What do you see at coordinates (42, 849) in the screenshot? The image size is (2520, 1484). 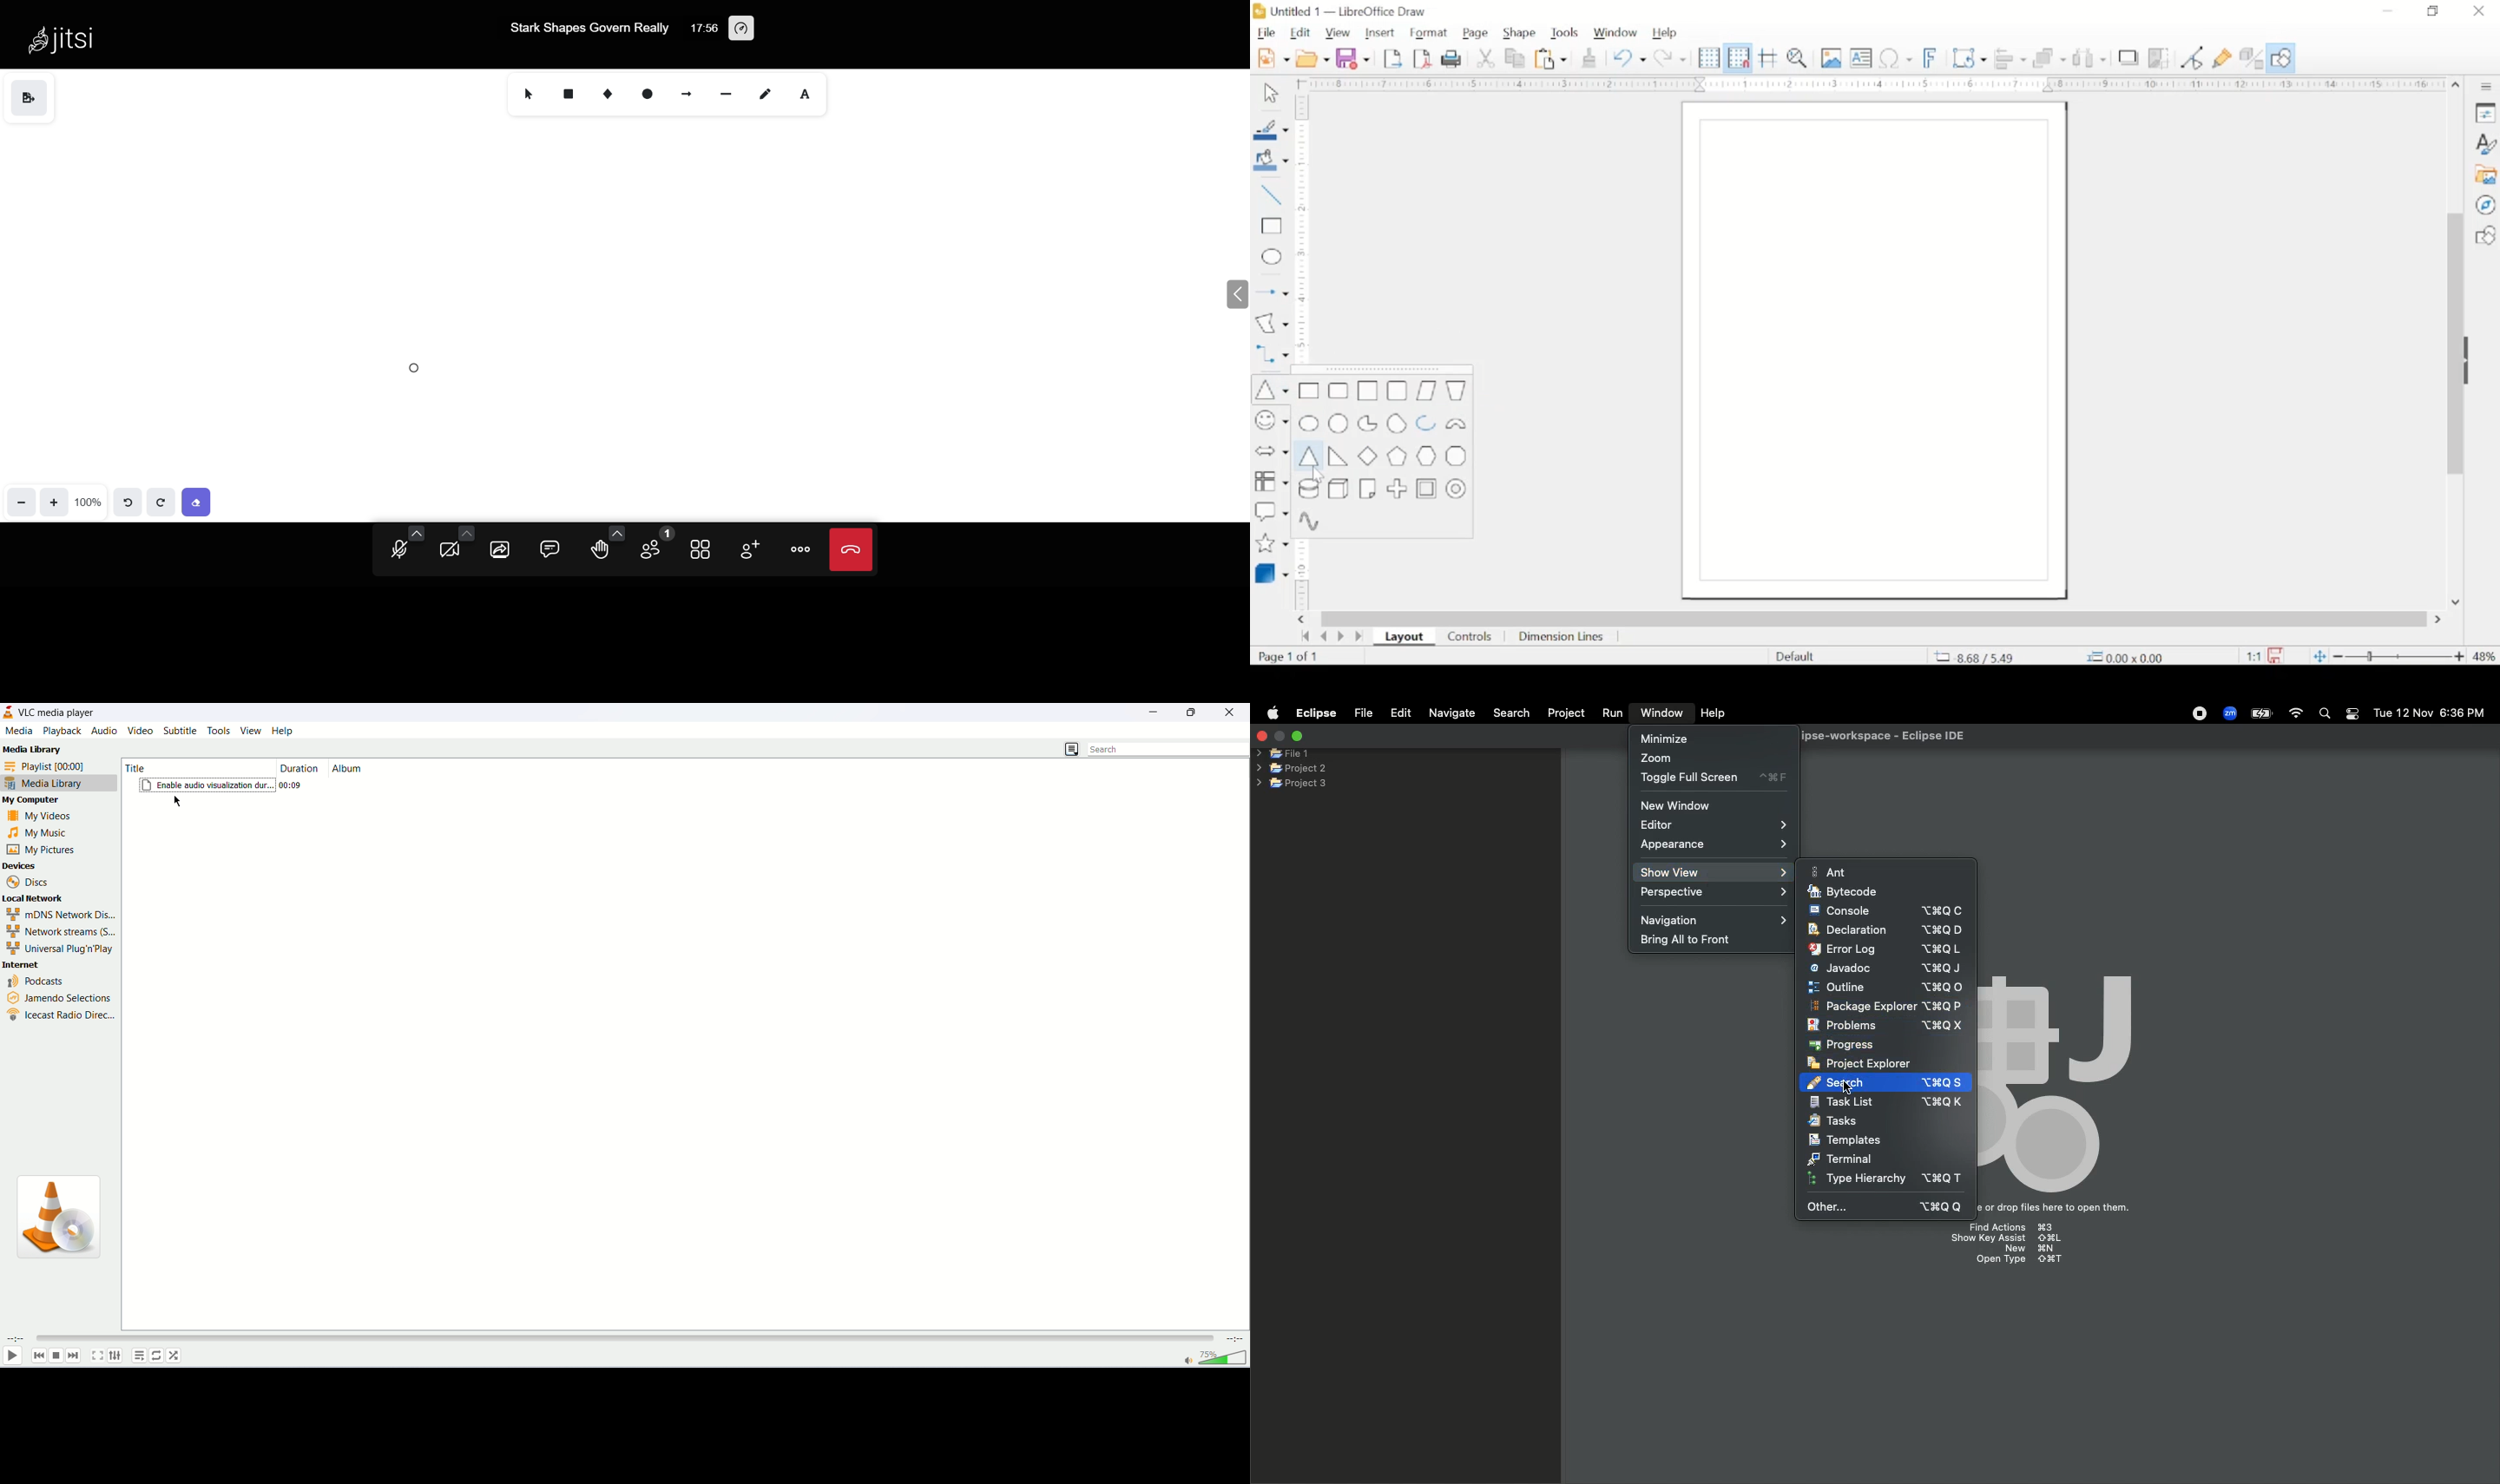 I see `my pictures` at bounding box center [42, 849].